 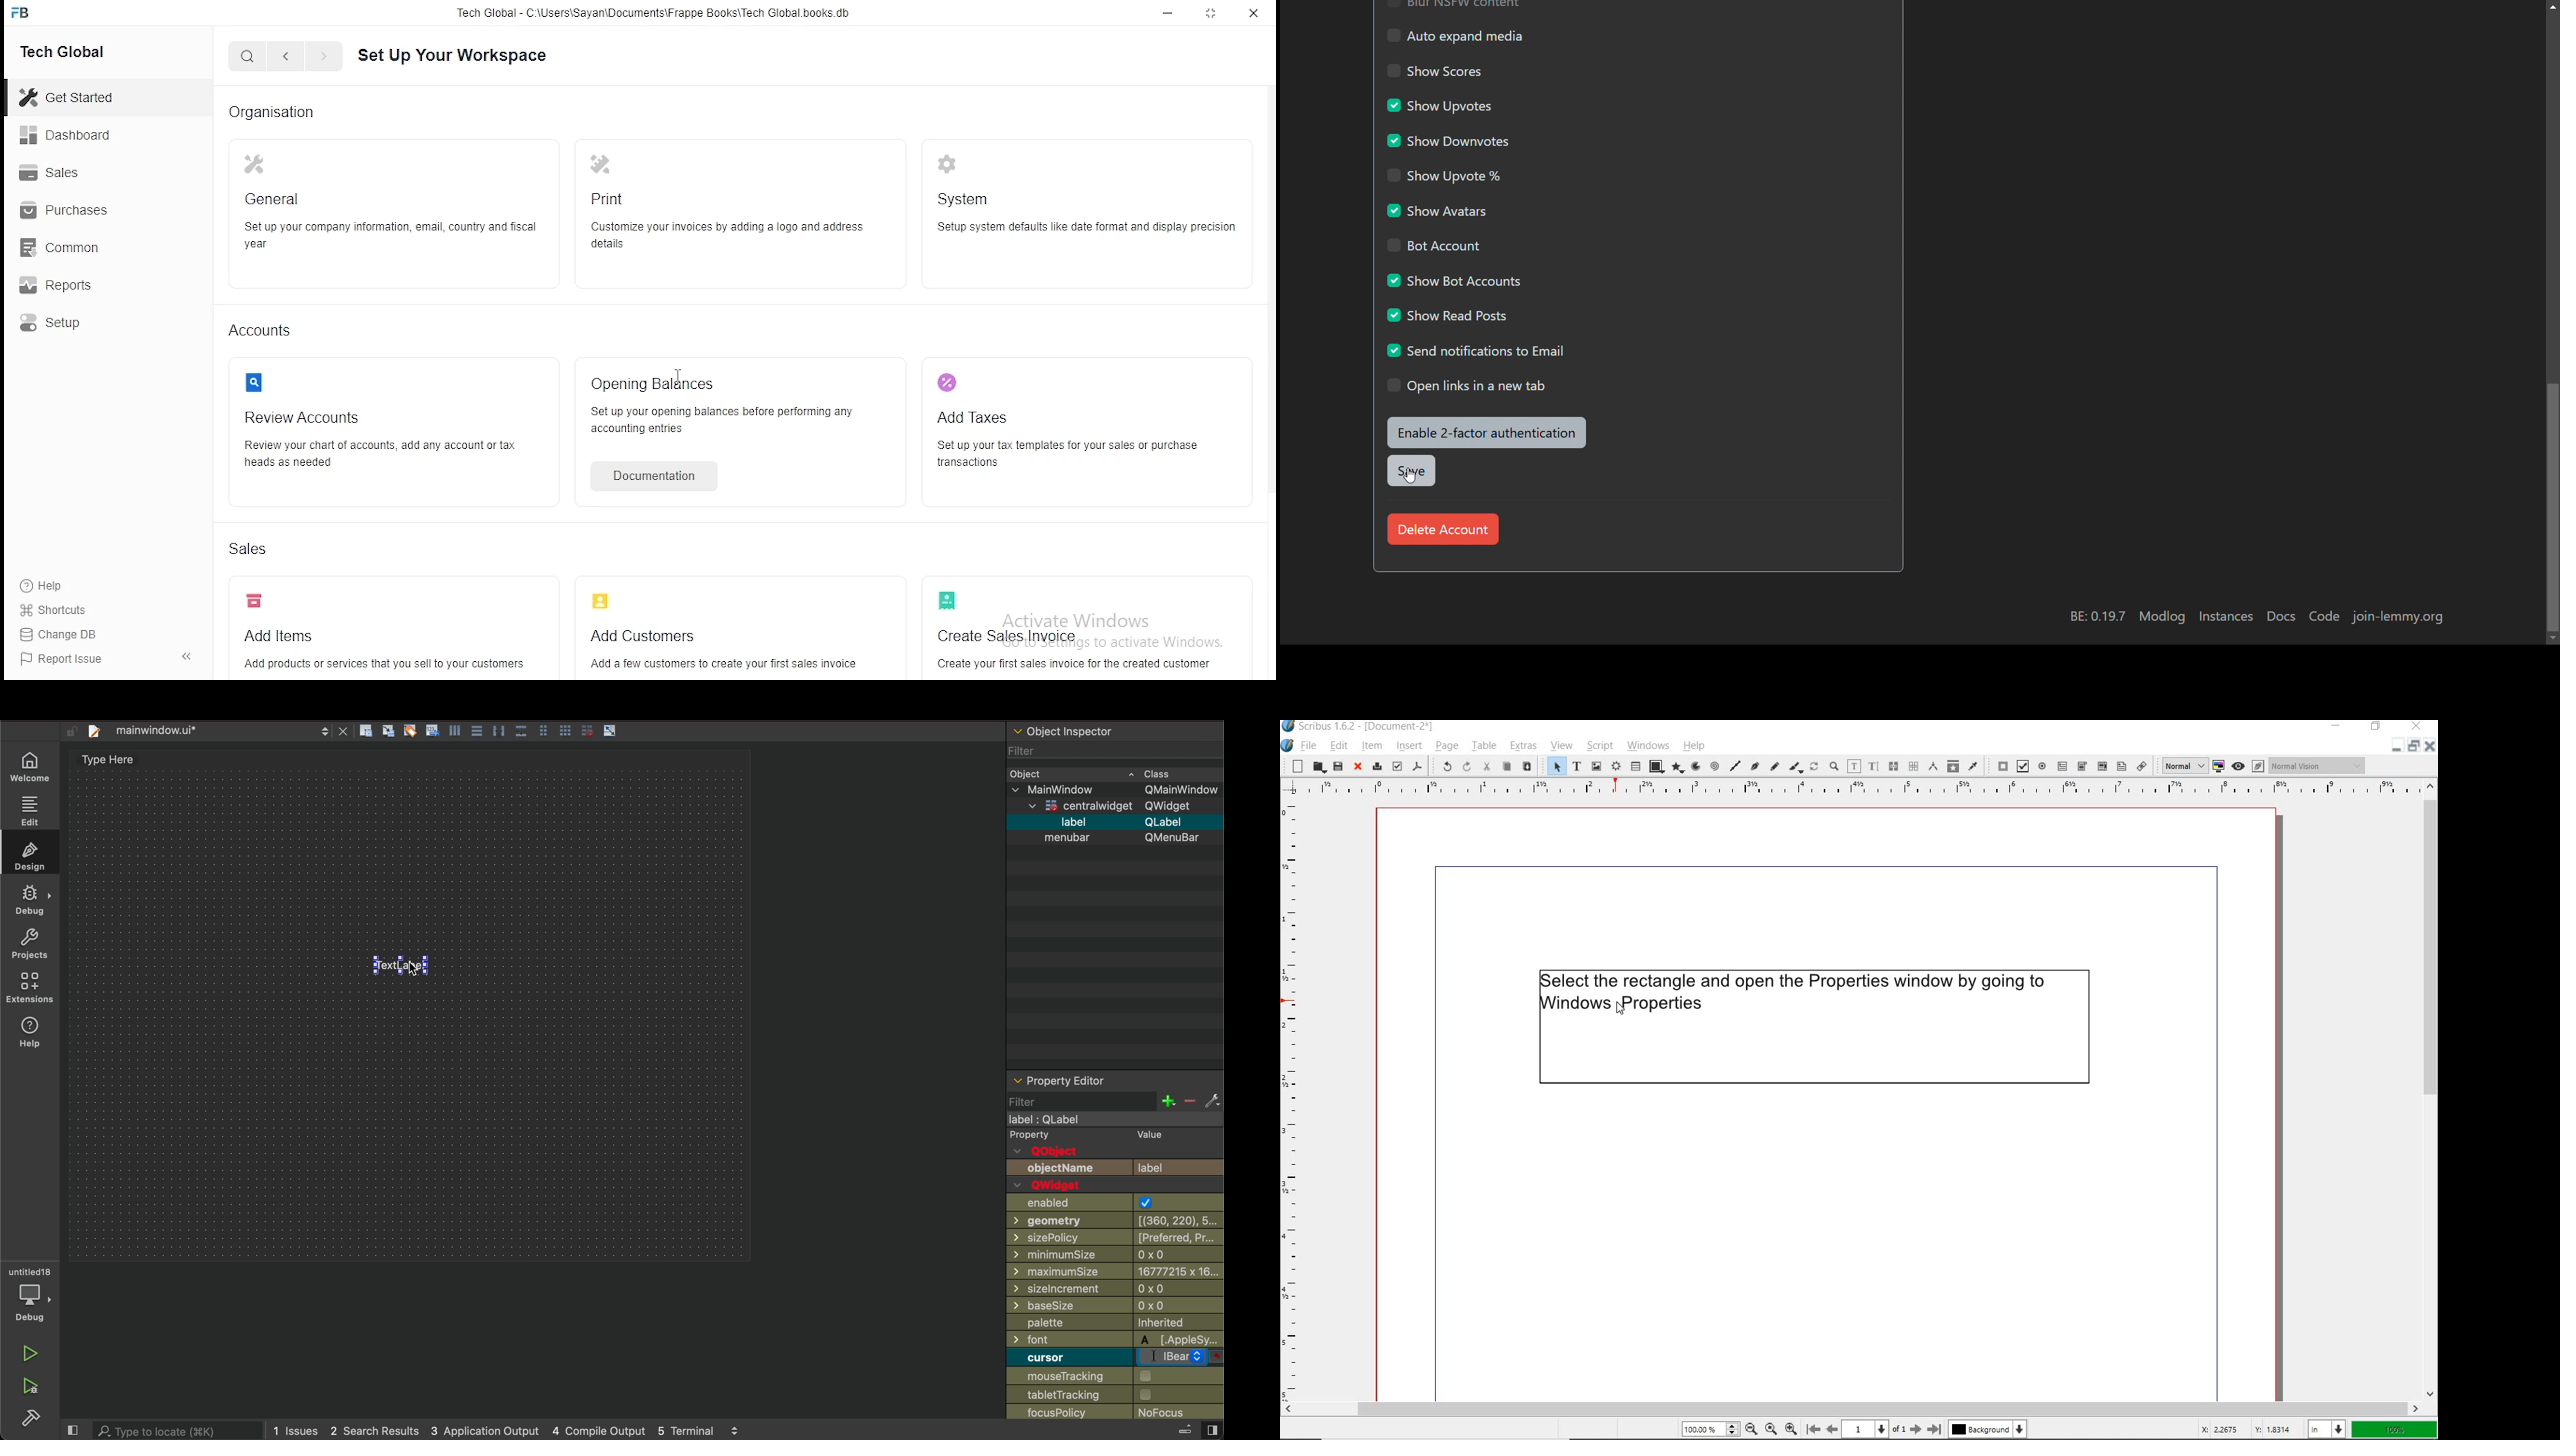 I want to click on checkbox, so click(x=1154, y=1377).